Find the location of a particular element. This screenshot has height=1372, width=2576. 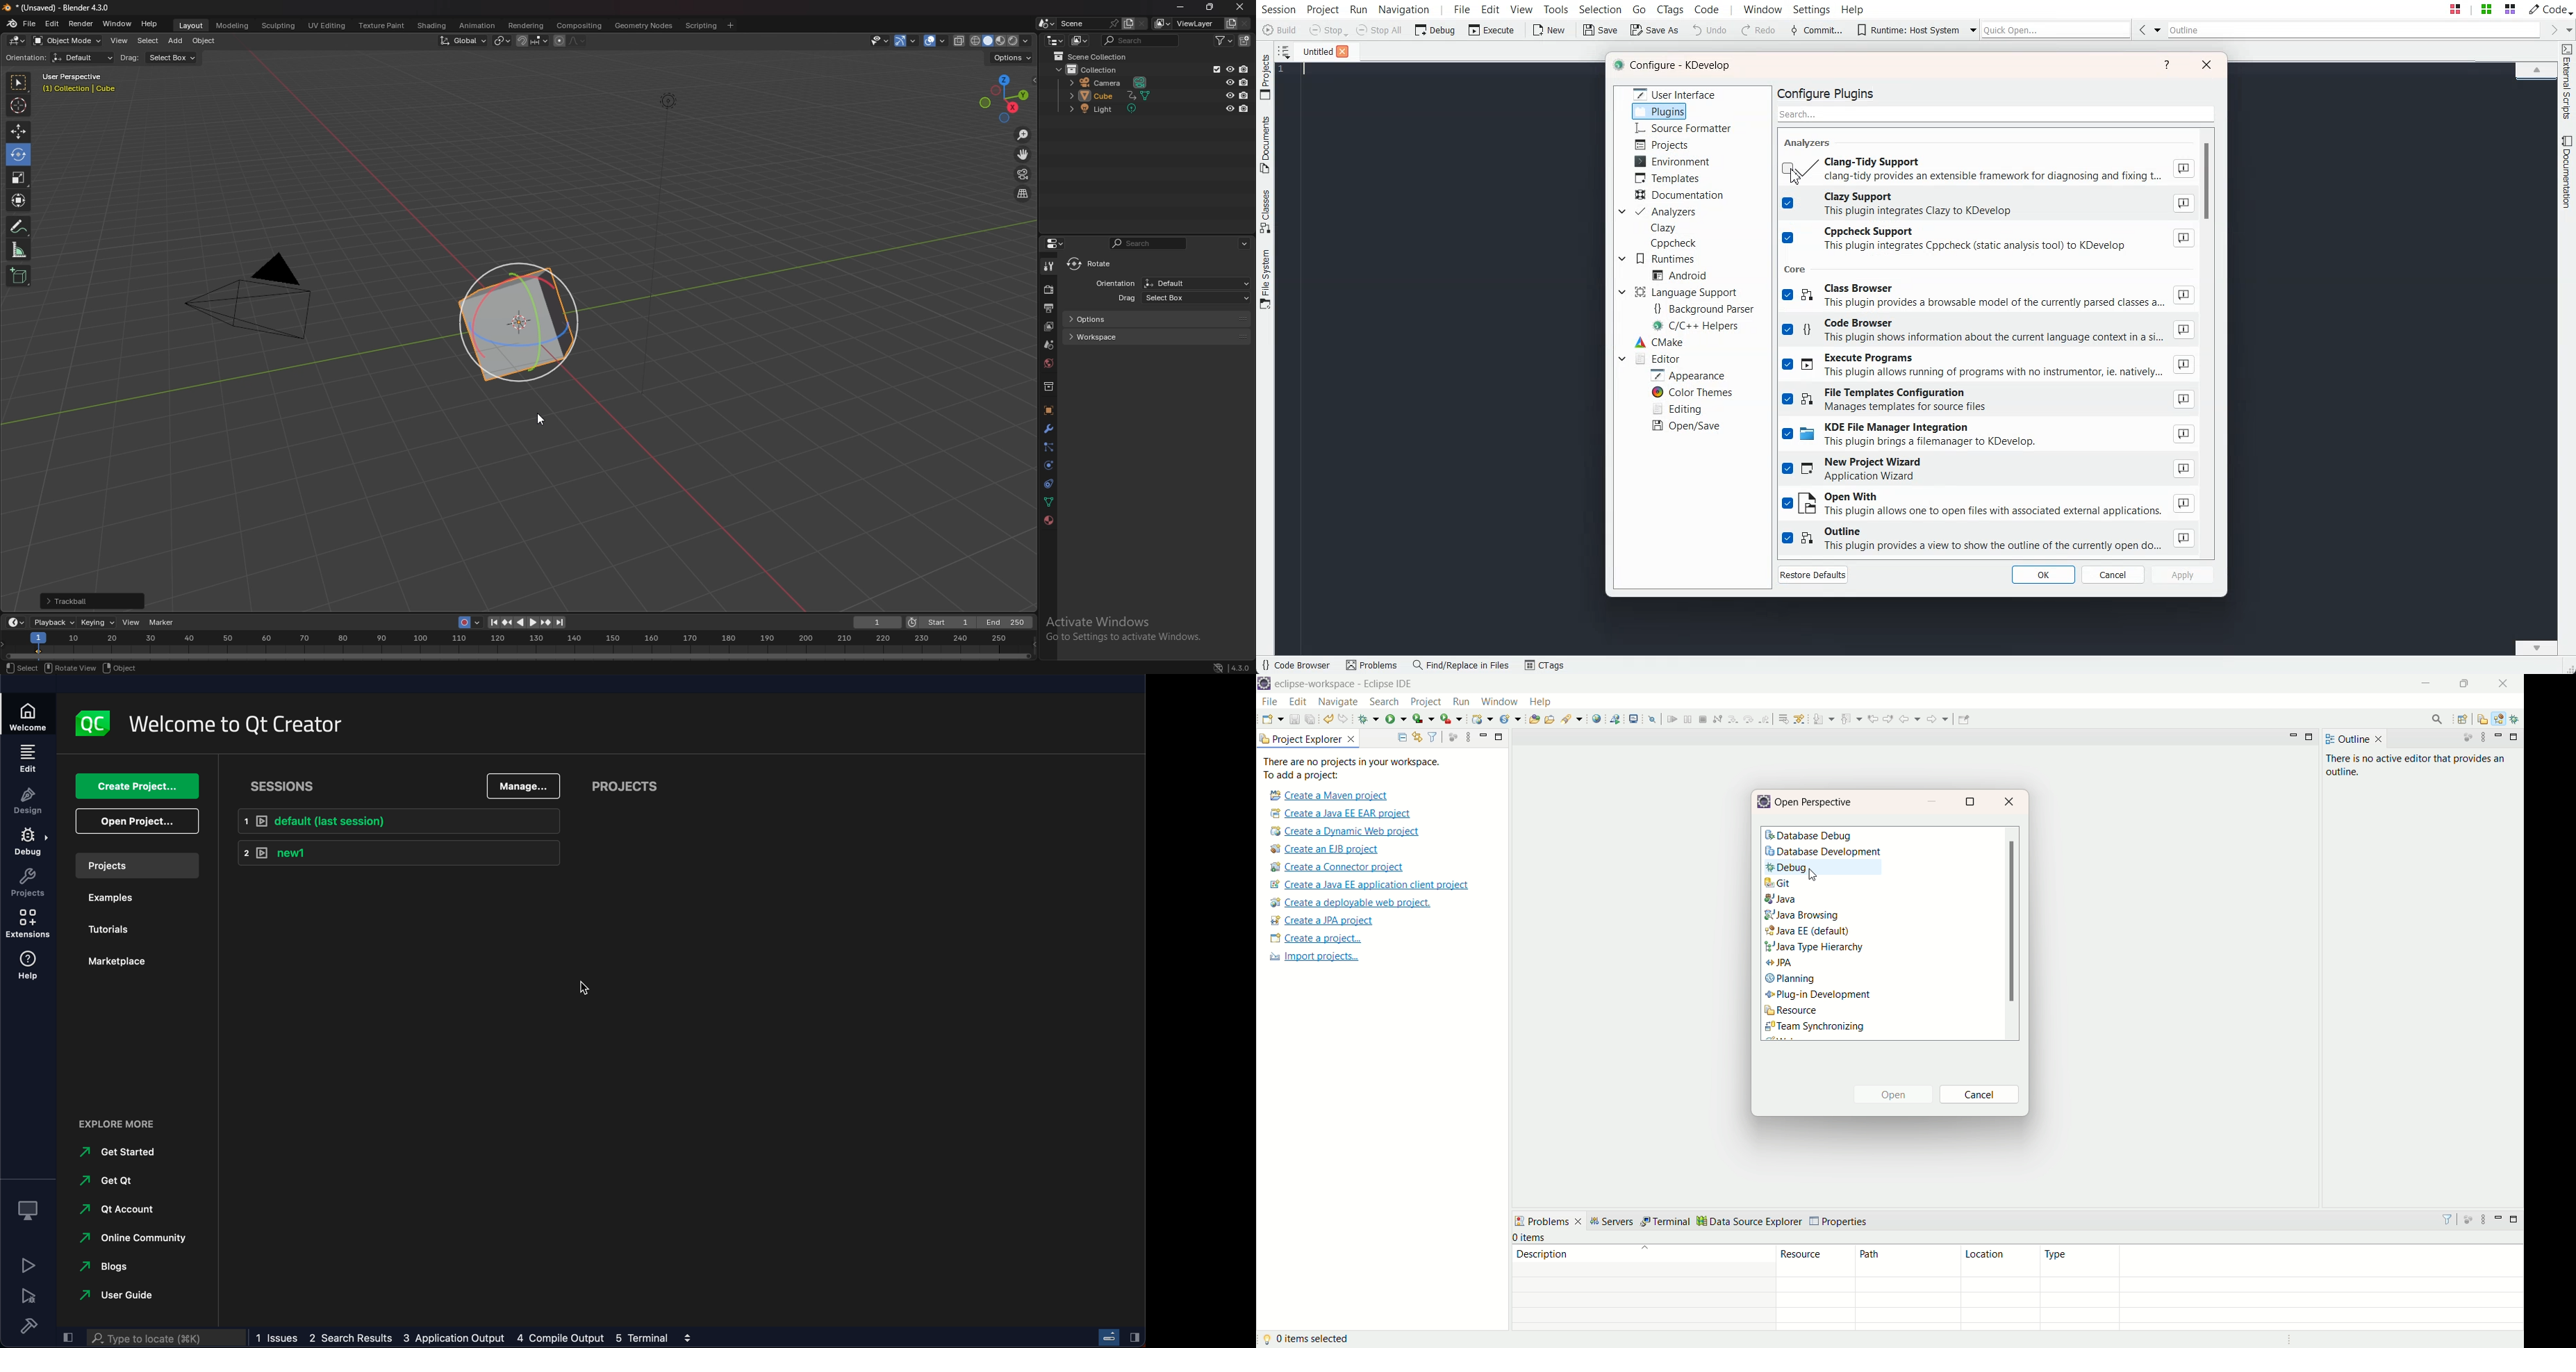

transform is located at coordinates (20, 200).